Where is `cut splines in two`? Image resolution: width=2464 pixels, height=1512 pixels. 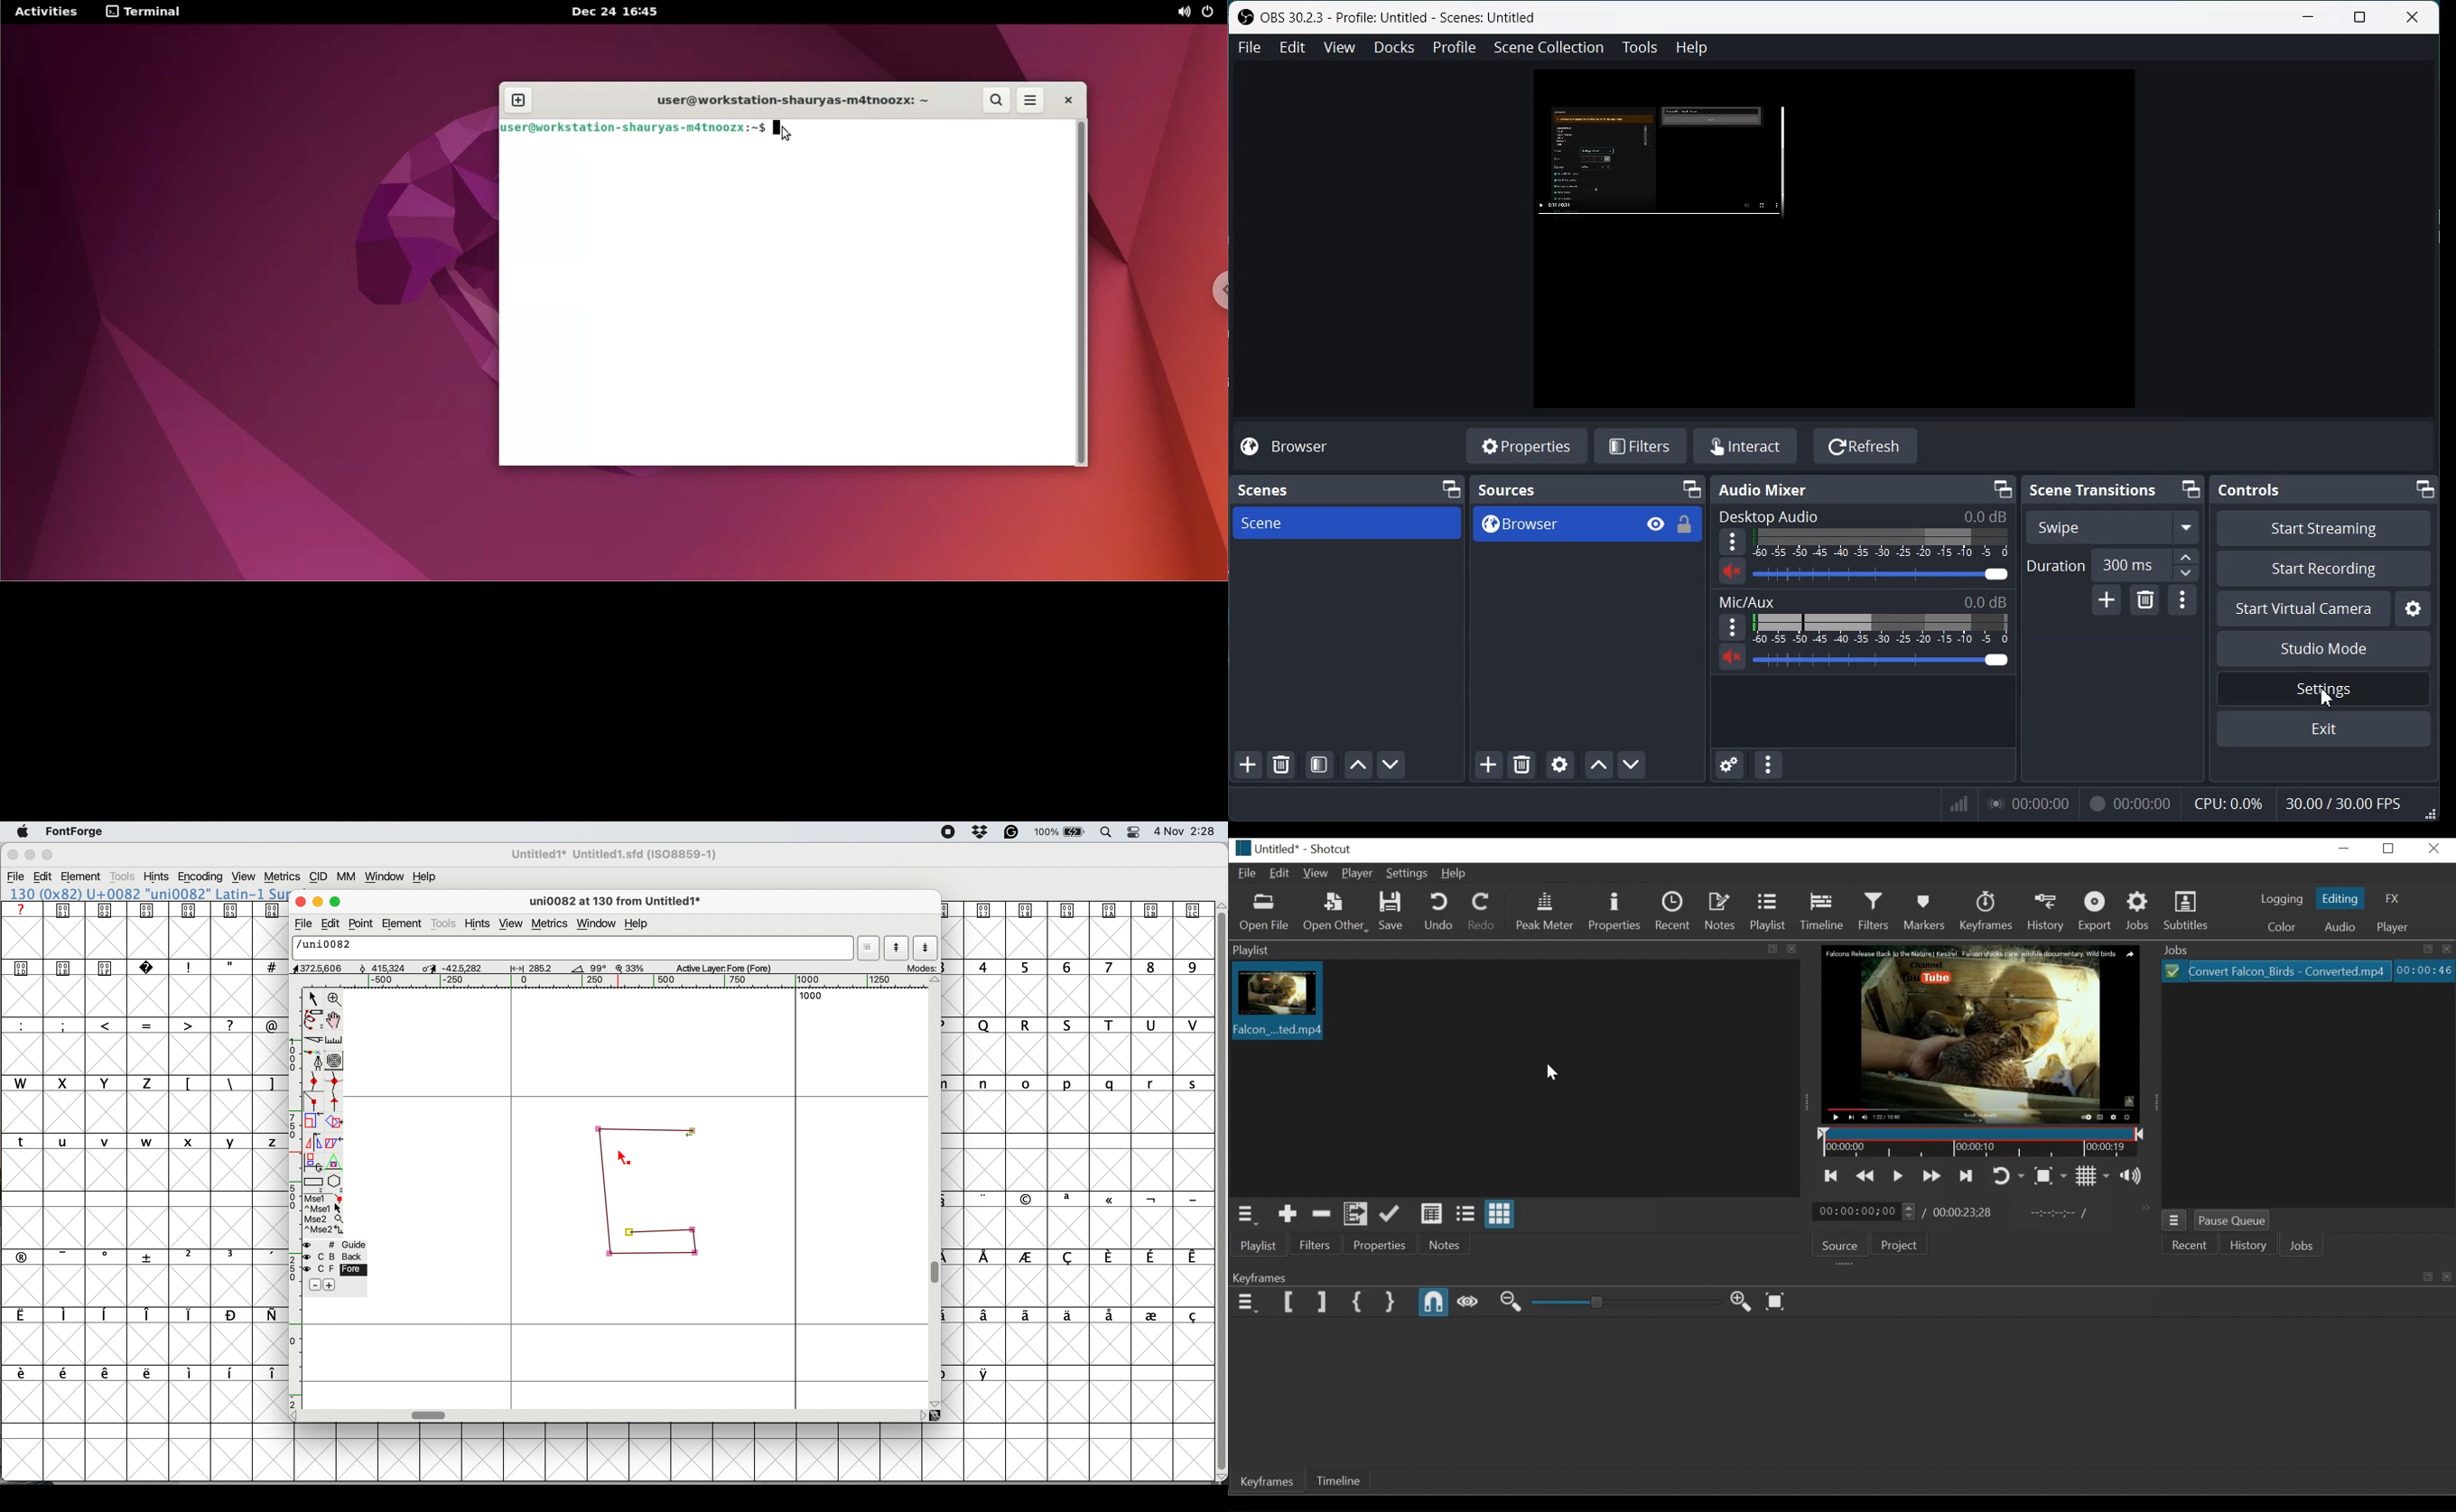
cut splines in two is located at coordinates (316, 1040).